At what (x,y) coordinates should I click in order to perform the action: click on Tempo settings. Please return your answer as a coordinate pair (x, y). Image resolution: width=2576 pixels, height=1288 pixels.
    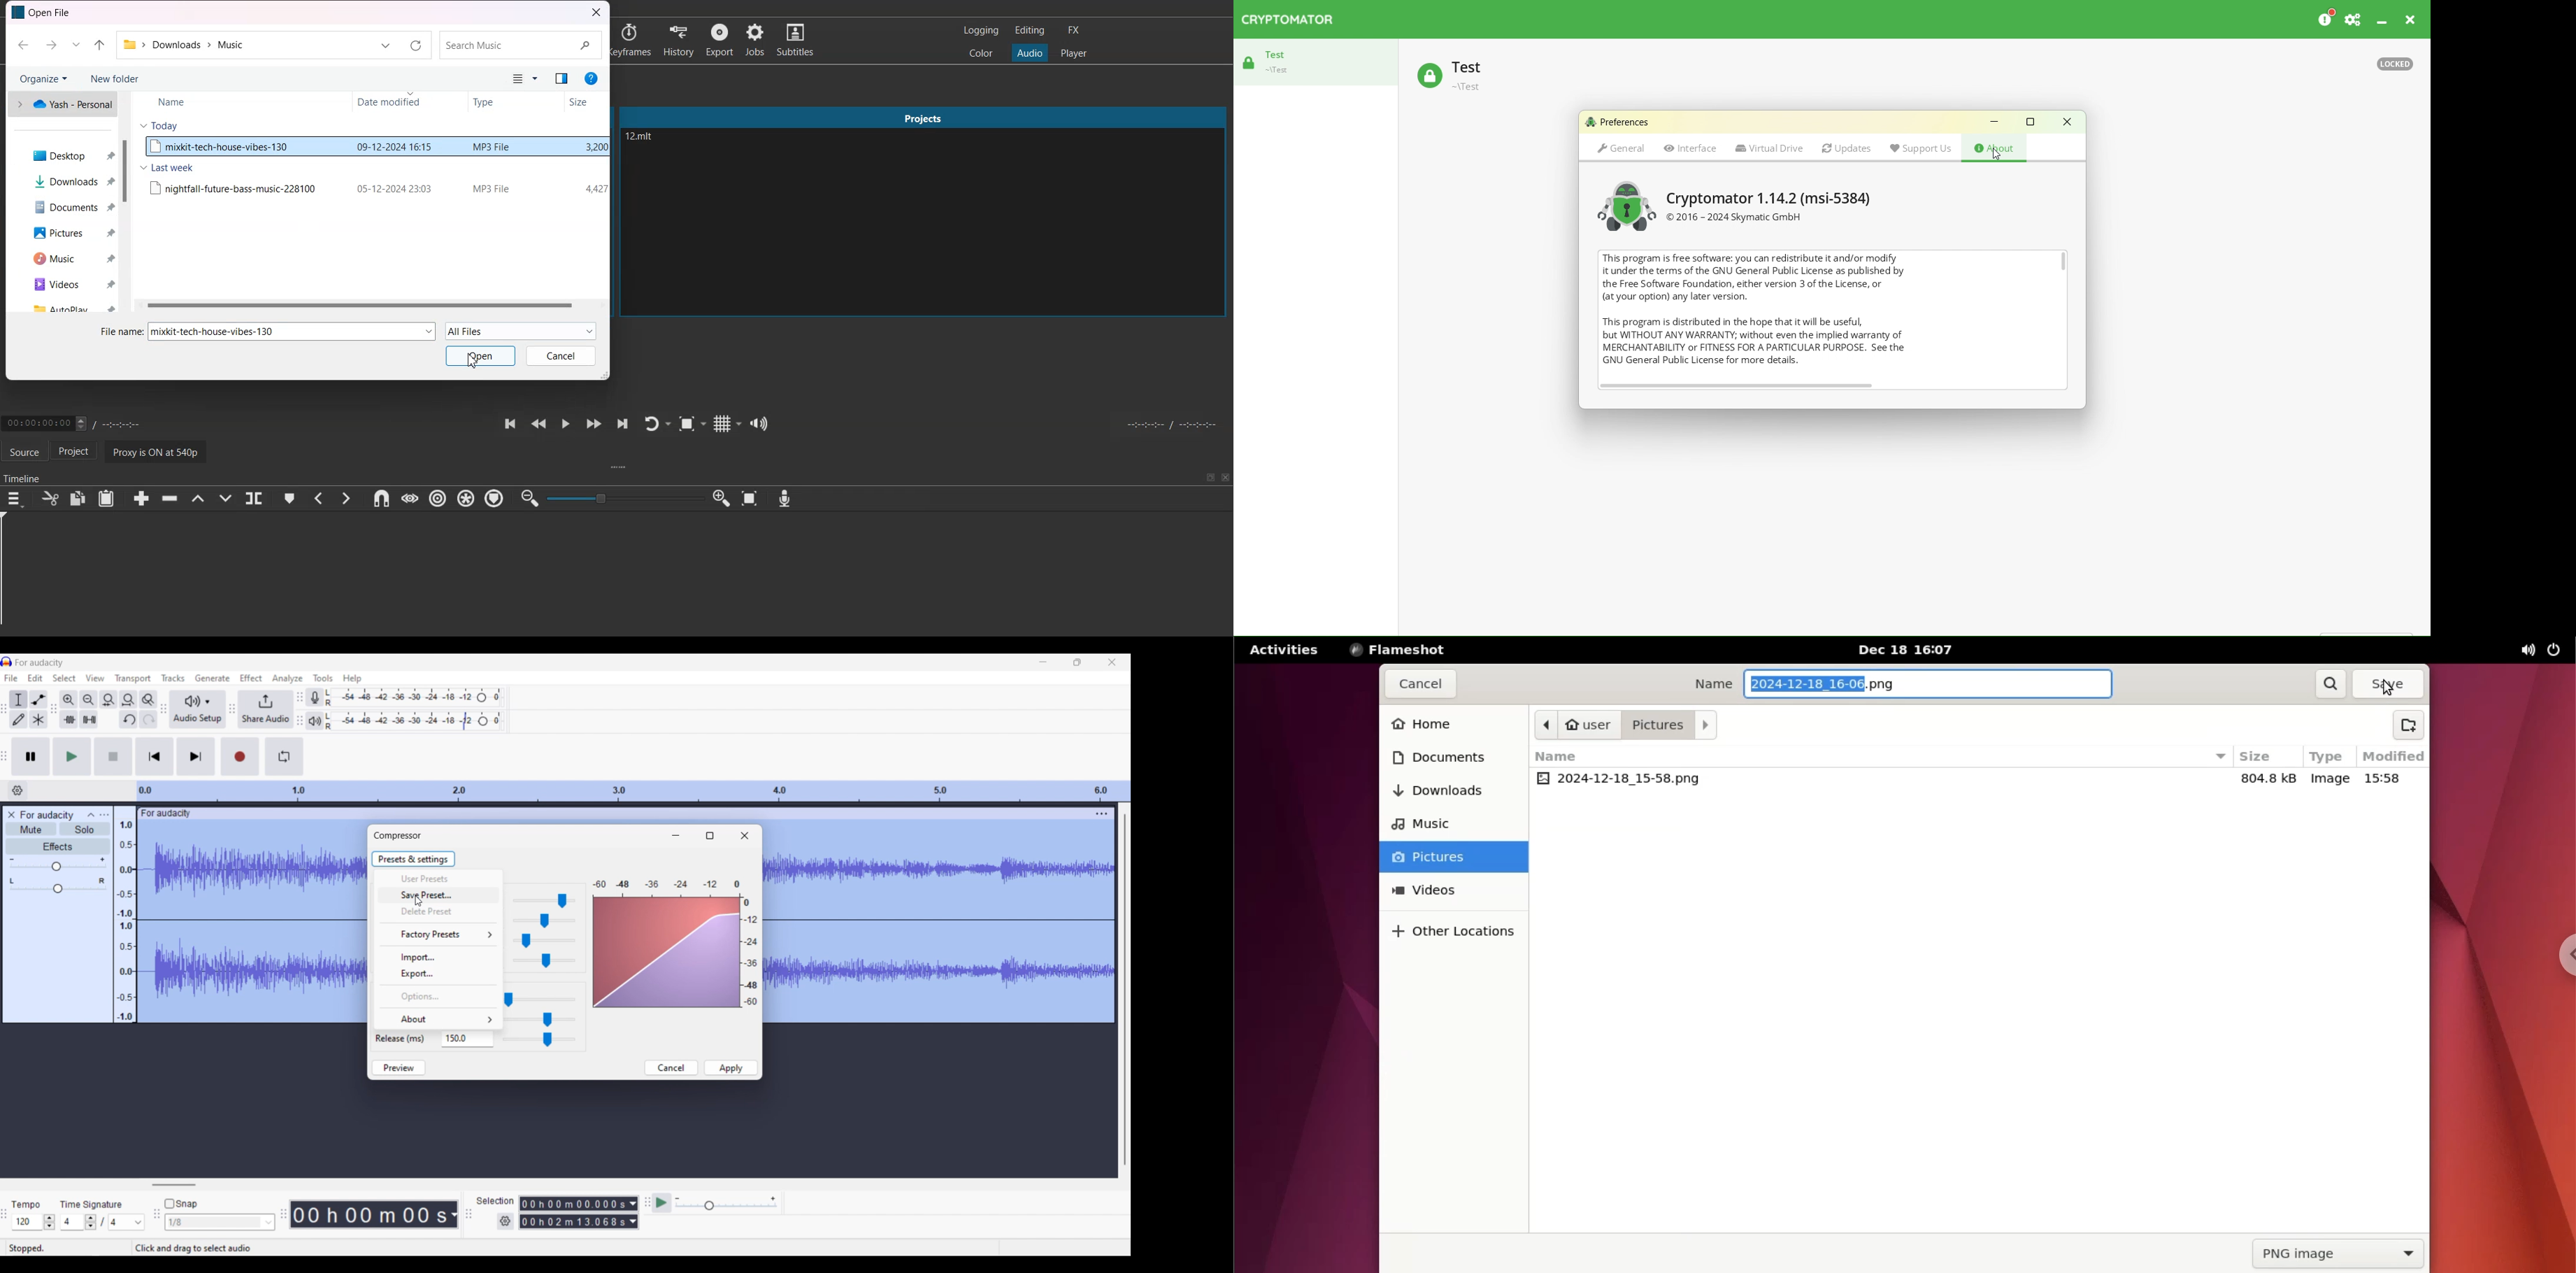
    Looking at the image, I should click on (34, 1222).